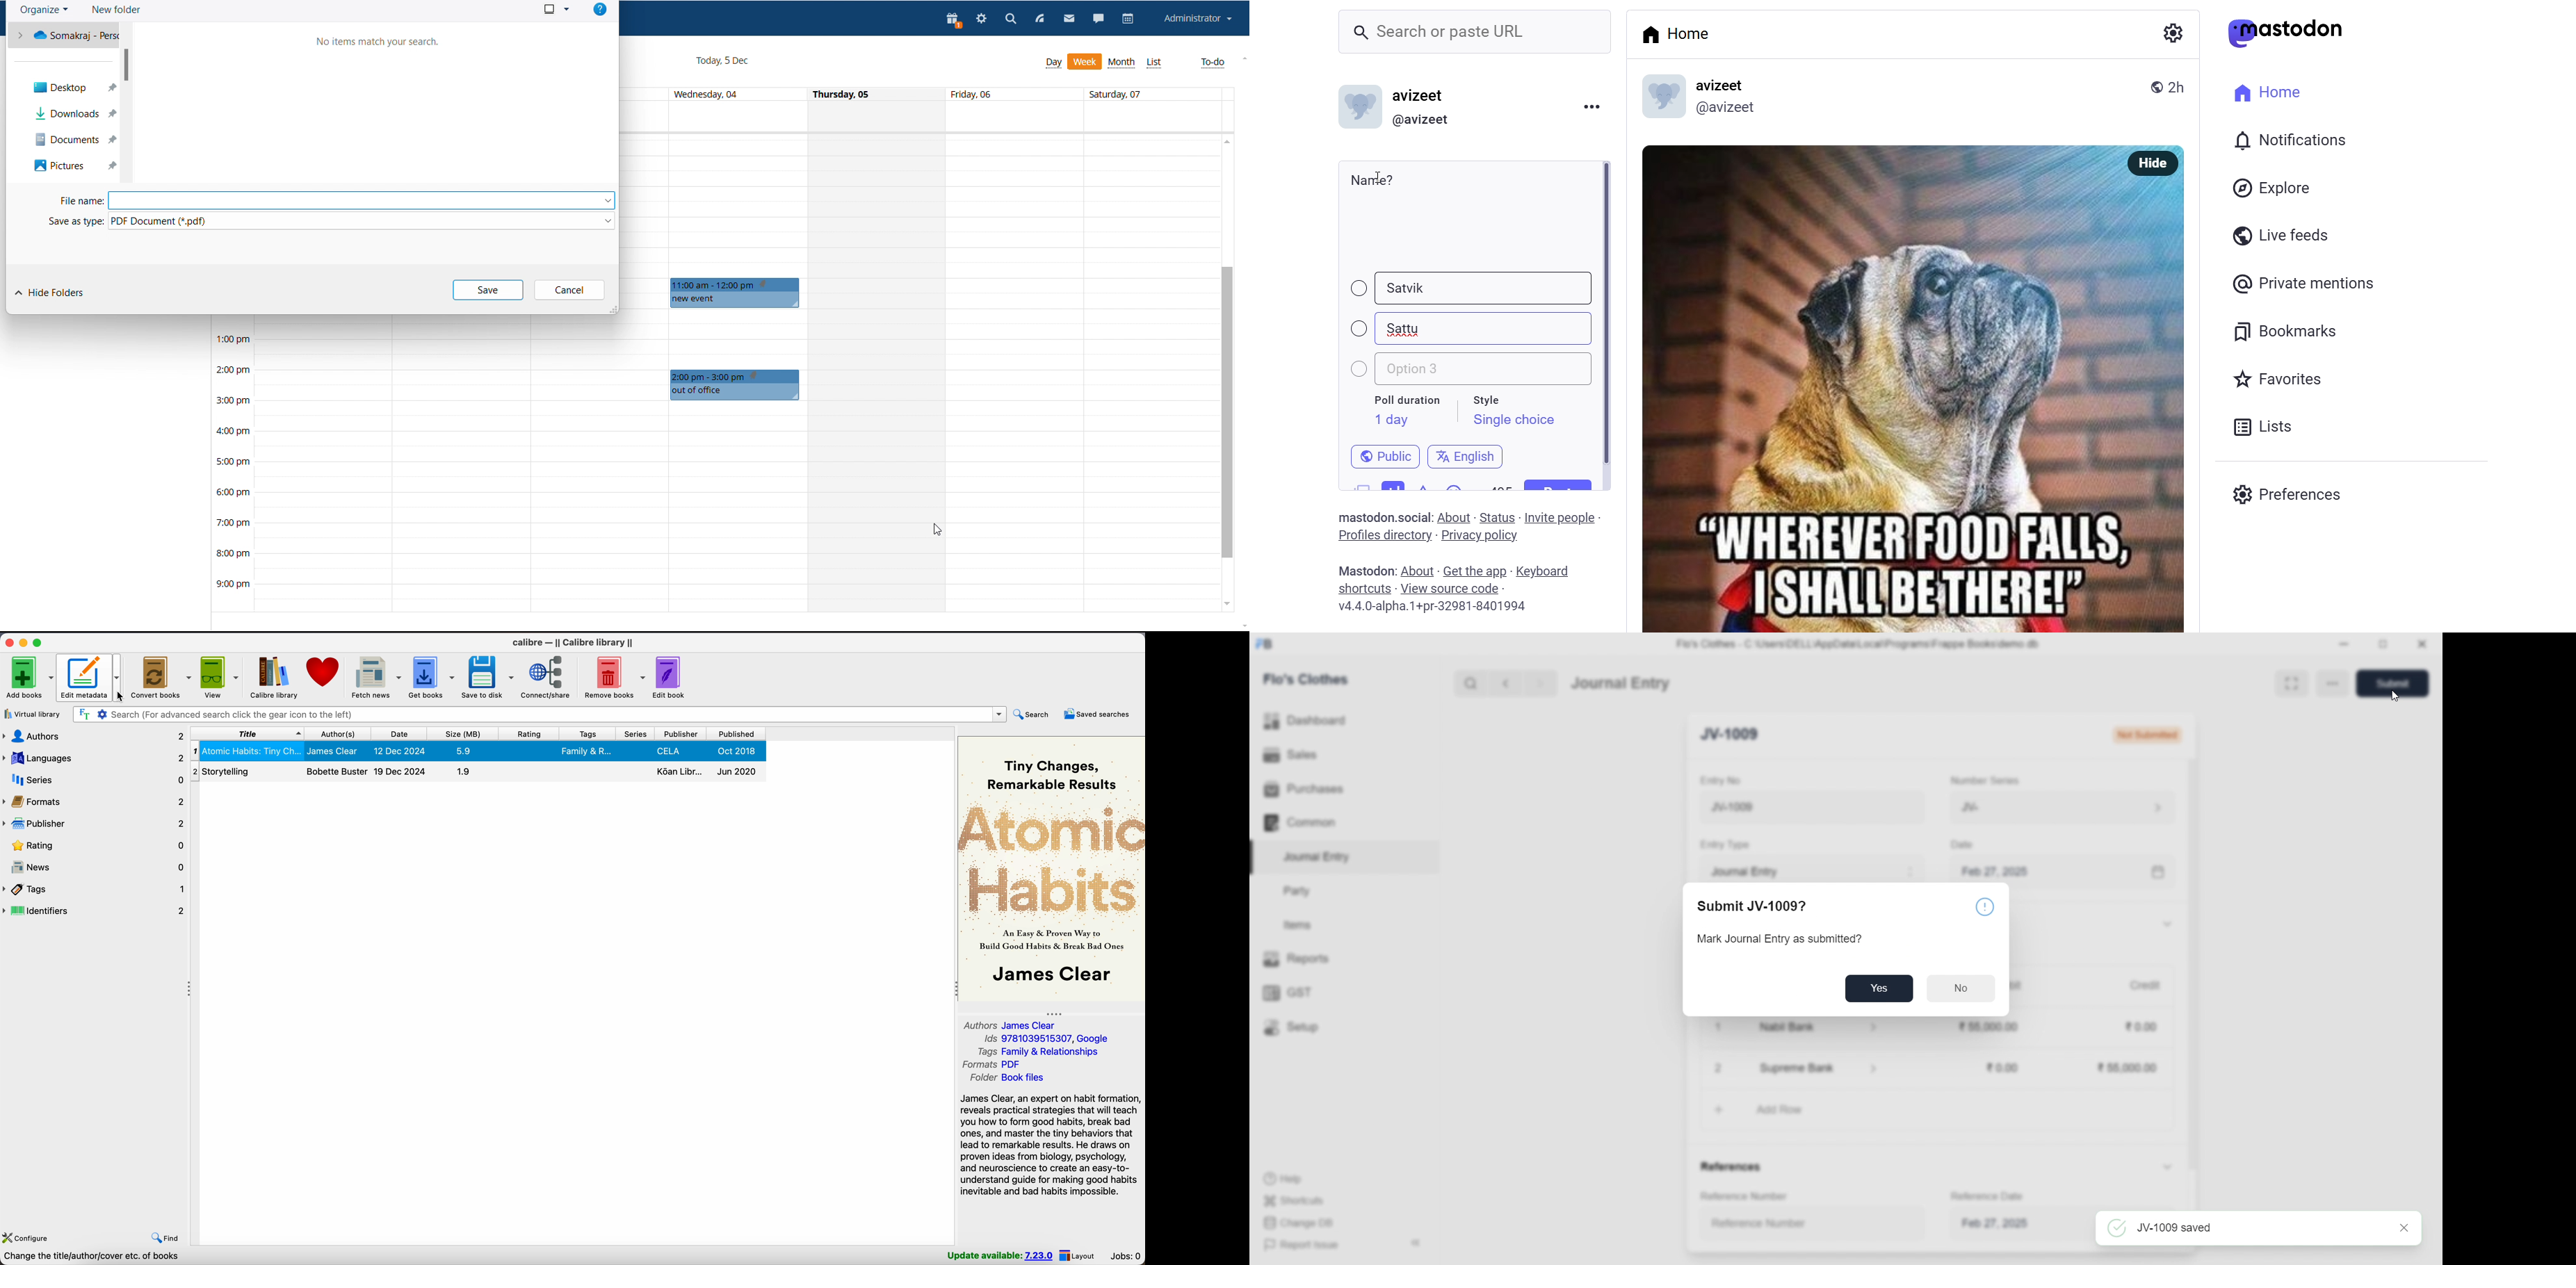 The width and height of the screenshot is (2576, 1288). I want to click on style, so click(1489, 398).